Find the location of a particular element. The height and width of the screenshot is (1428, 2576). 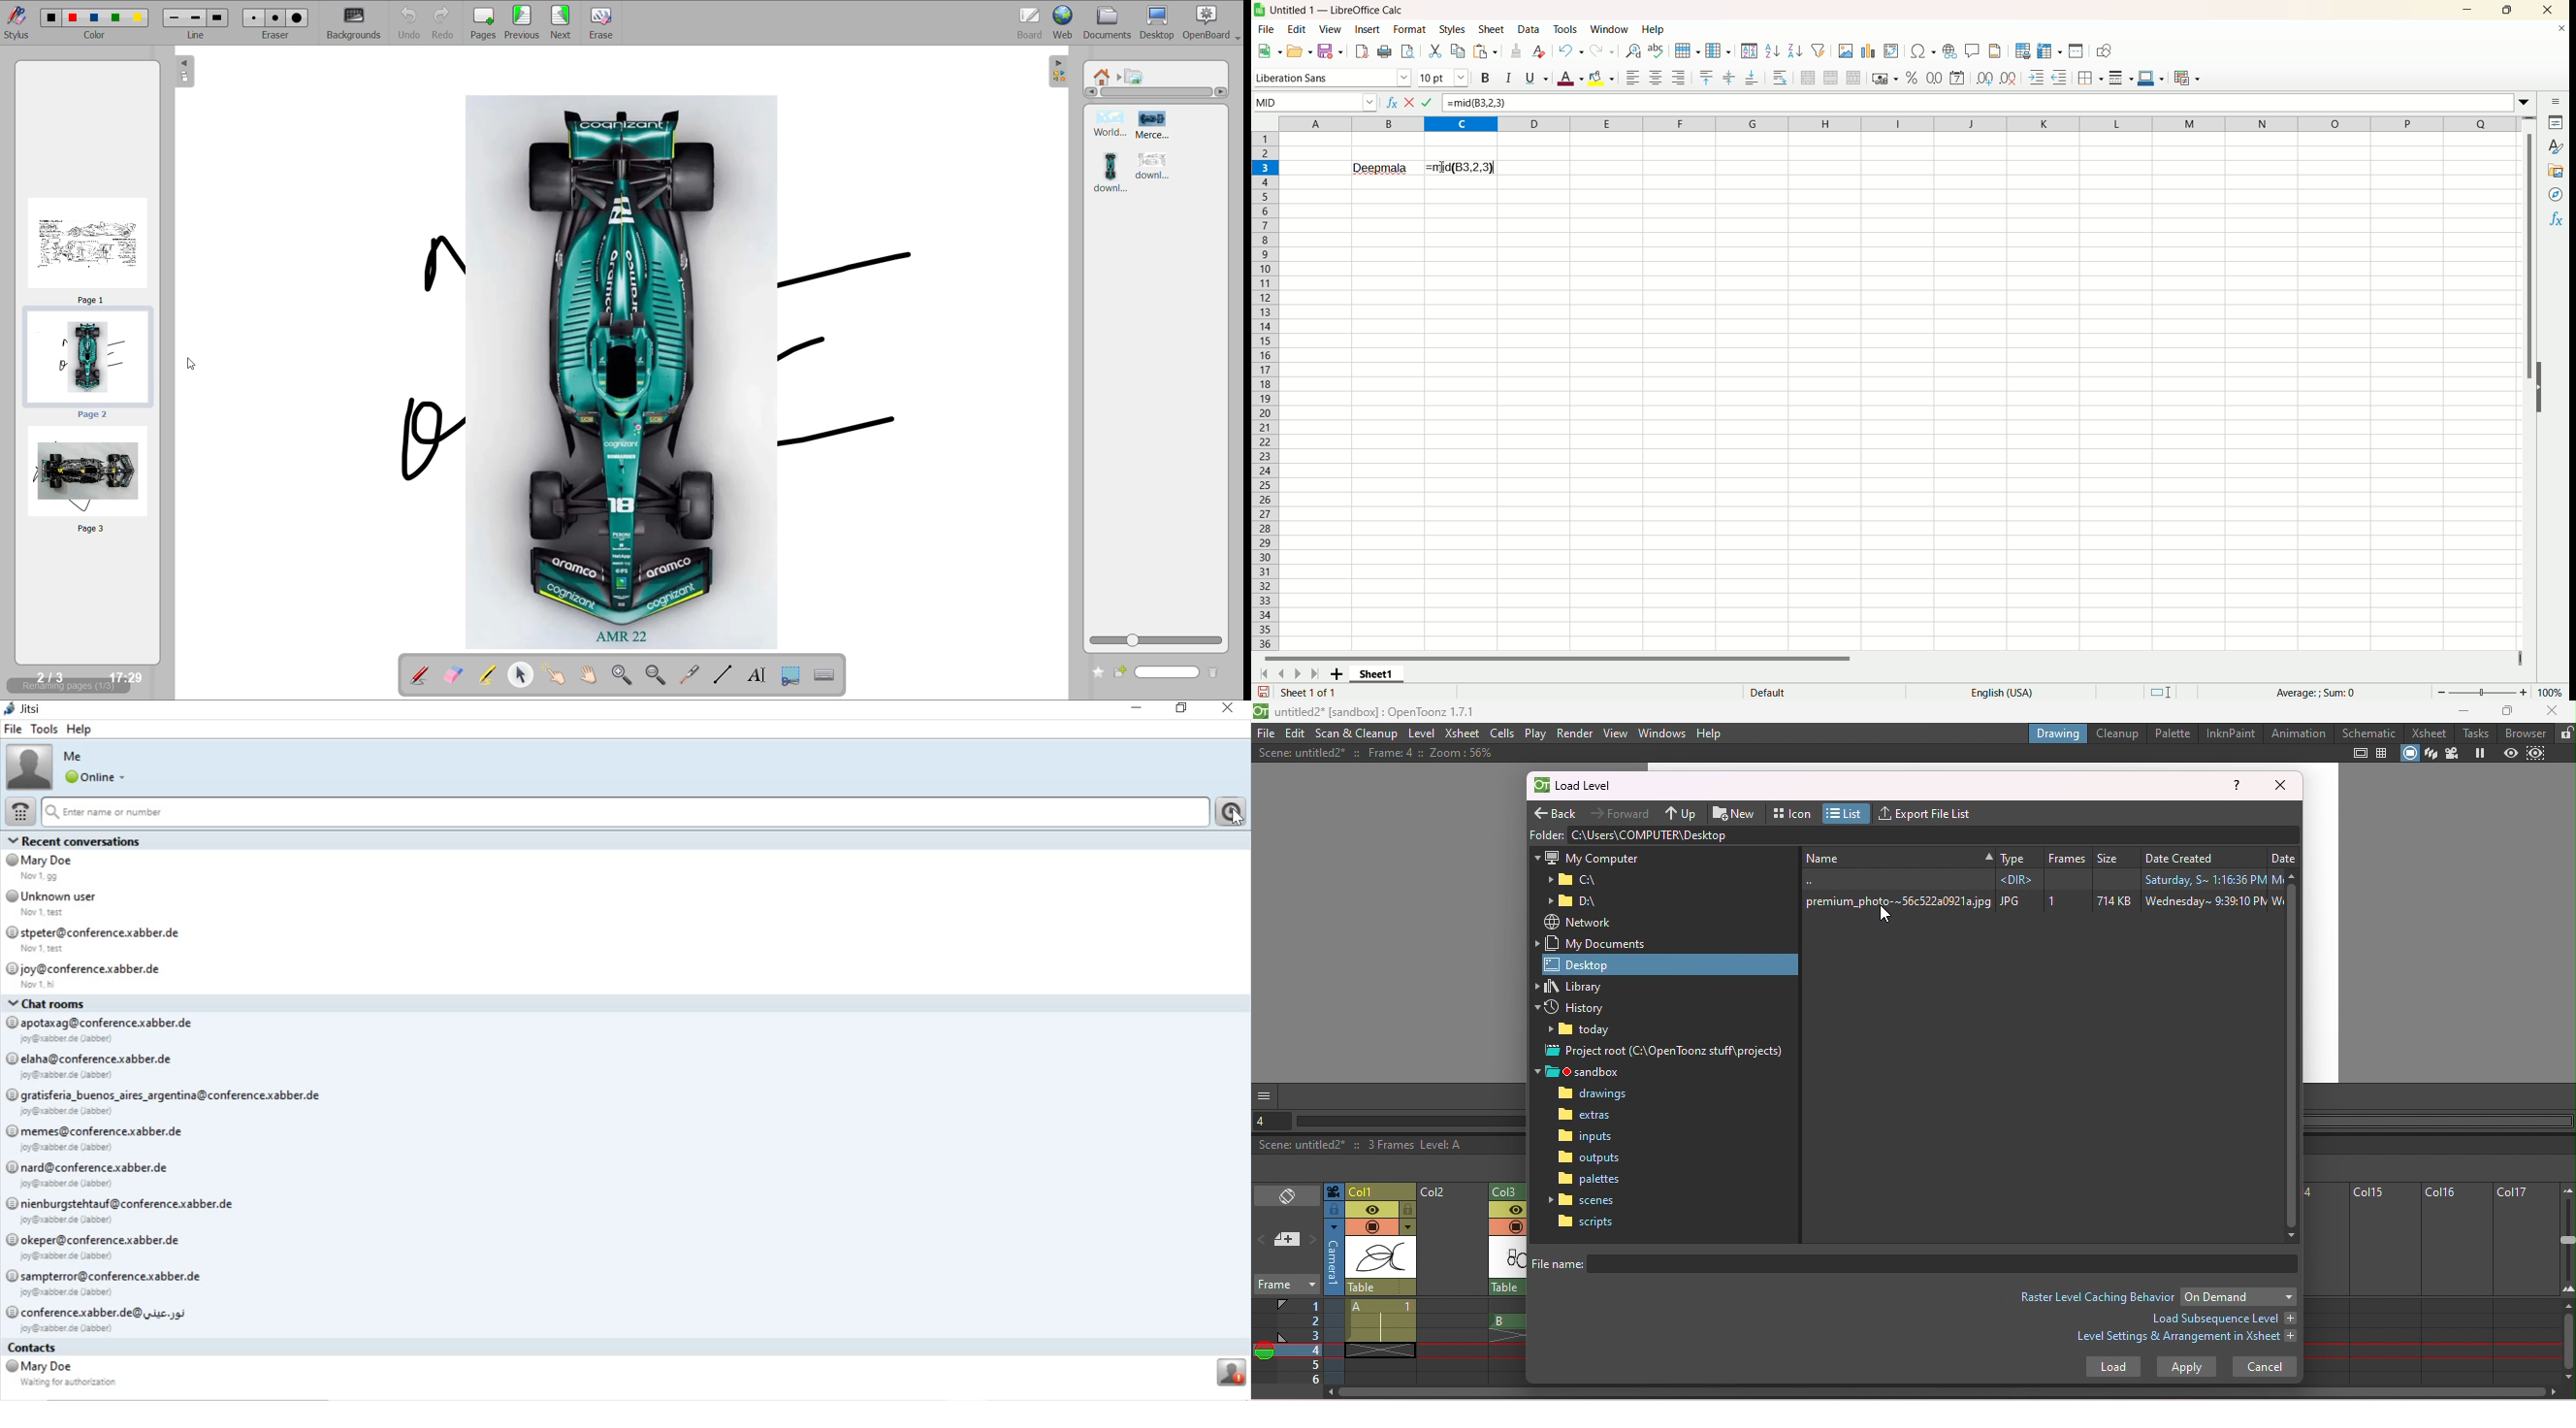

previous sheet is located at coordinates (1281, 675).